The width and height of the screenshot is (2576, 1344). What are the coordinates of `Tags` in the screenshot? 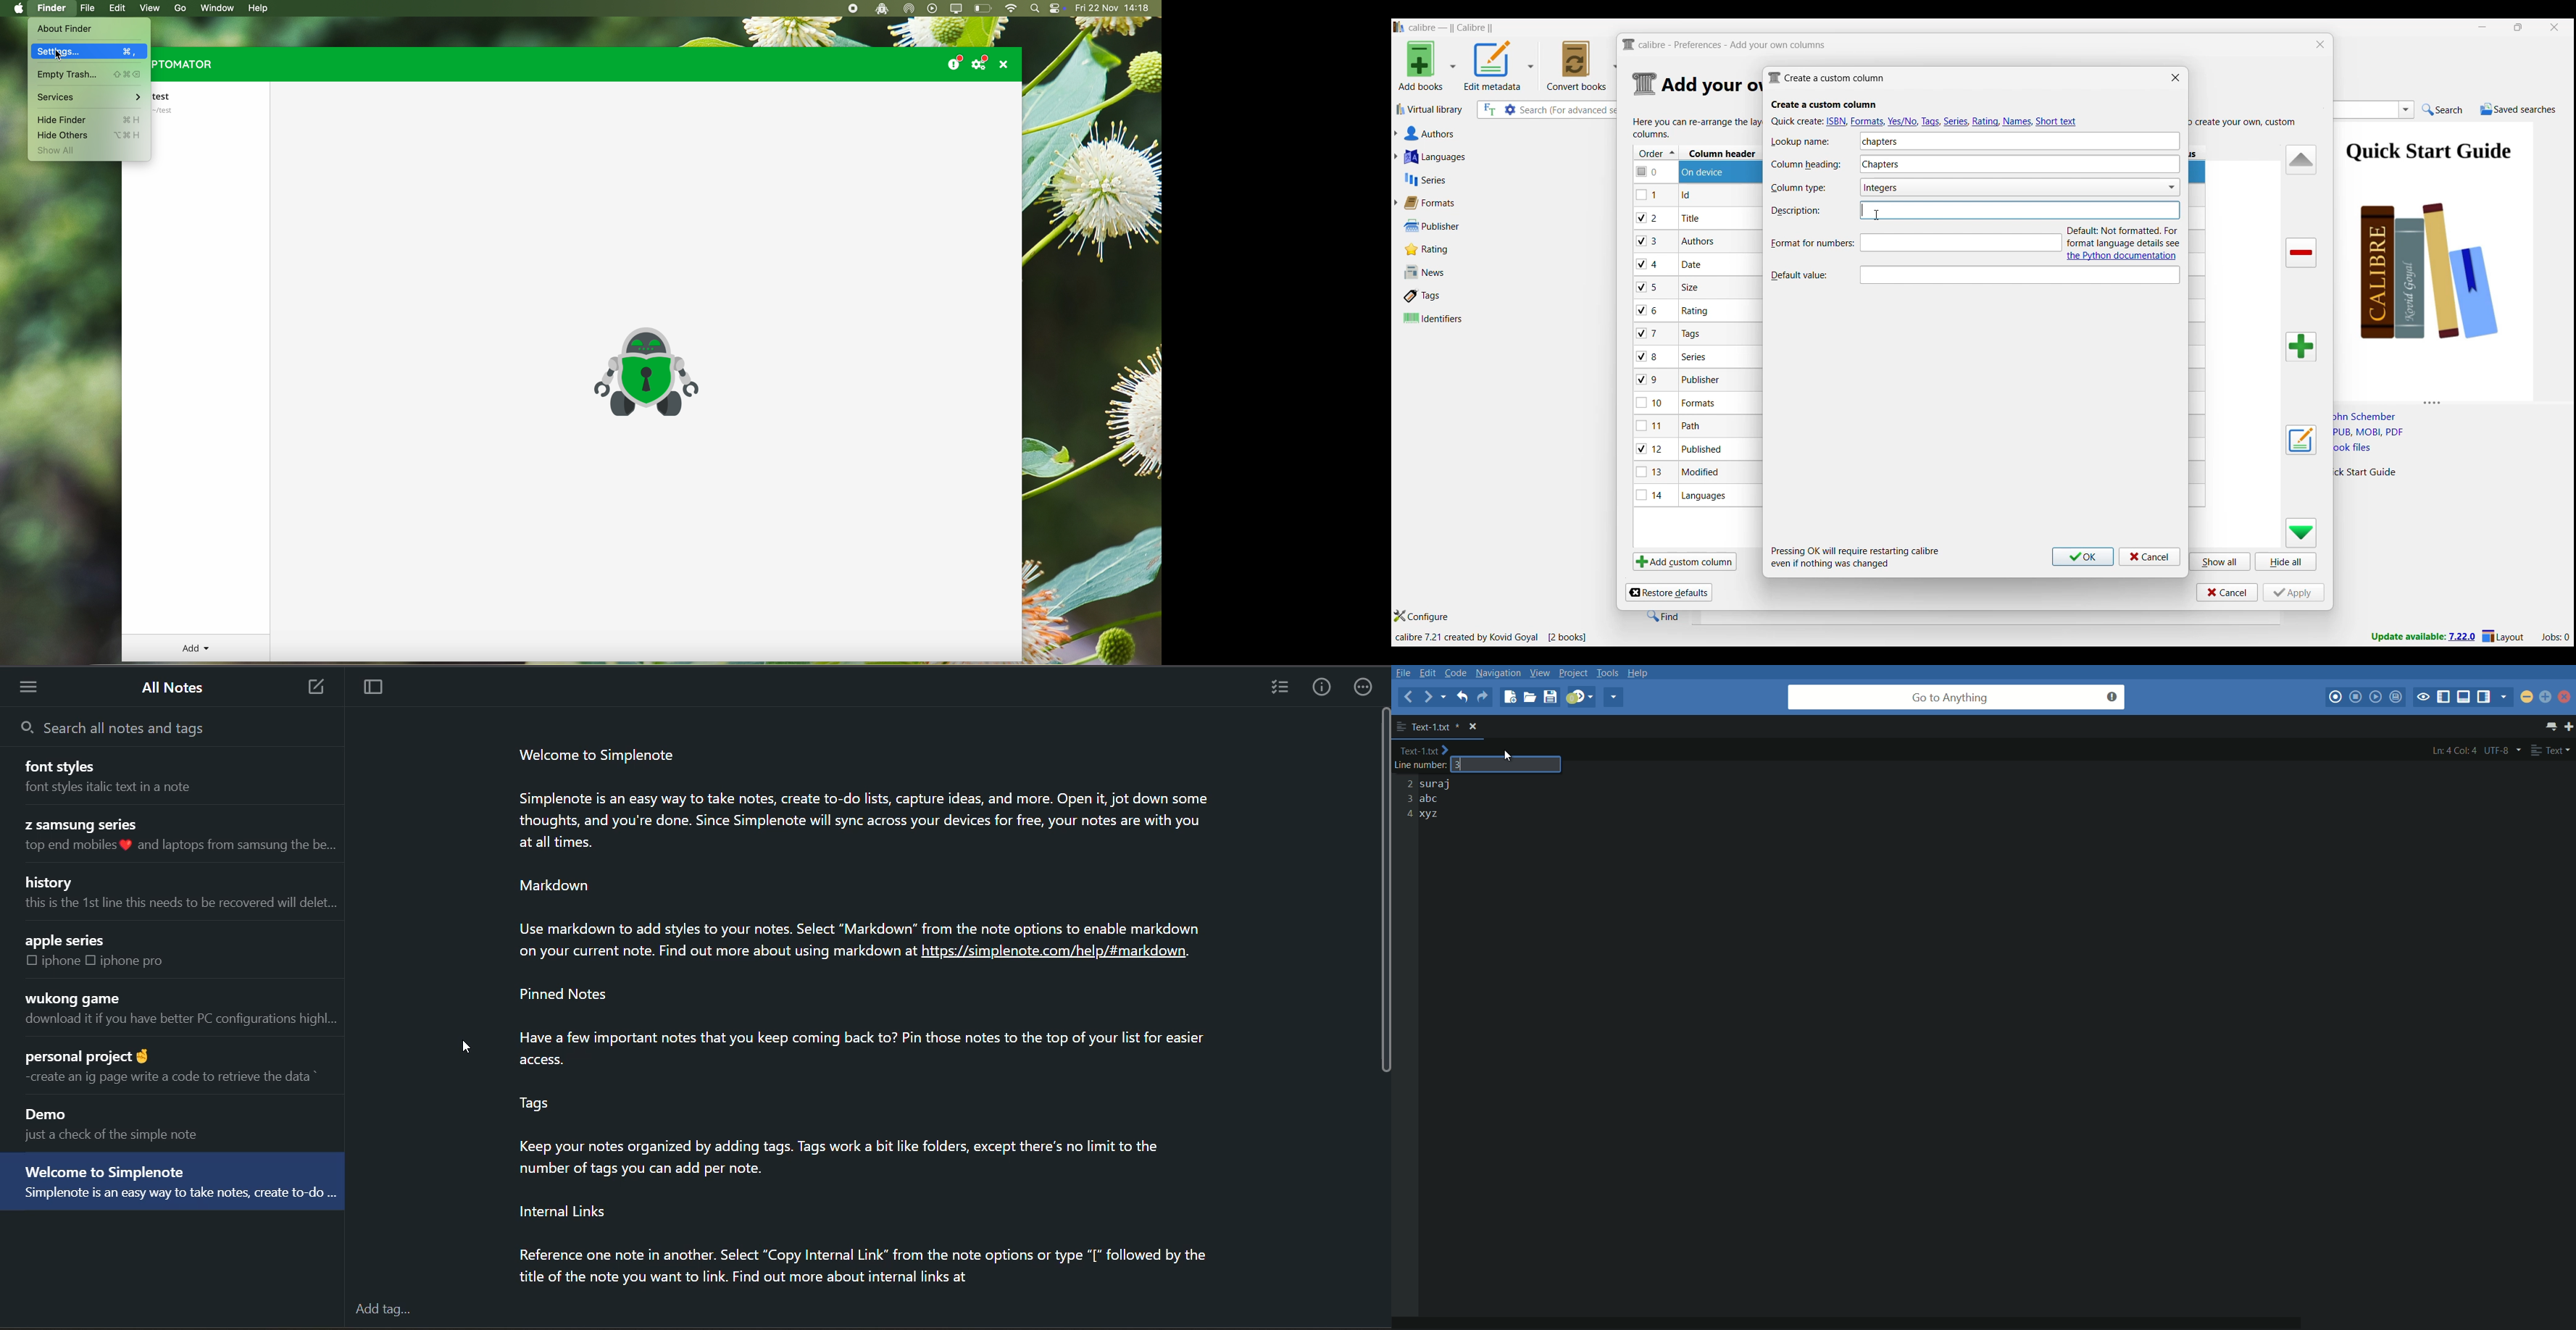 It's located at (1449, 296).